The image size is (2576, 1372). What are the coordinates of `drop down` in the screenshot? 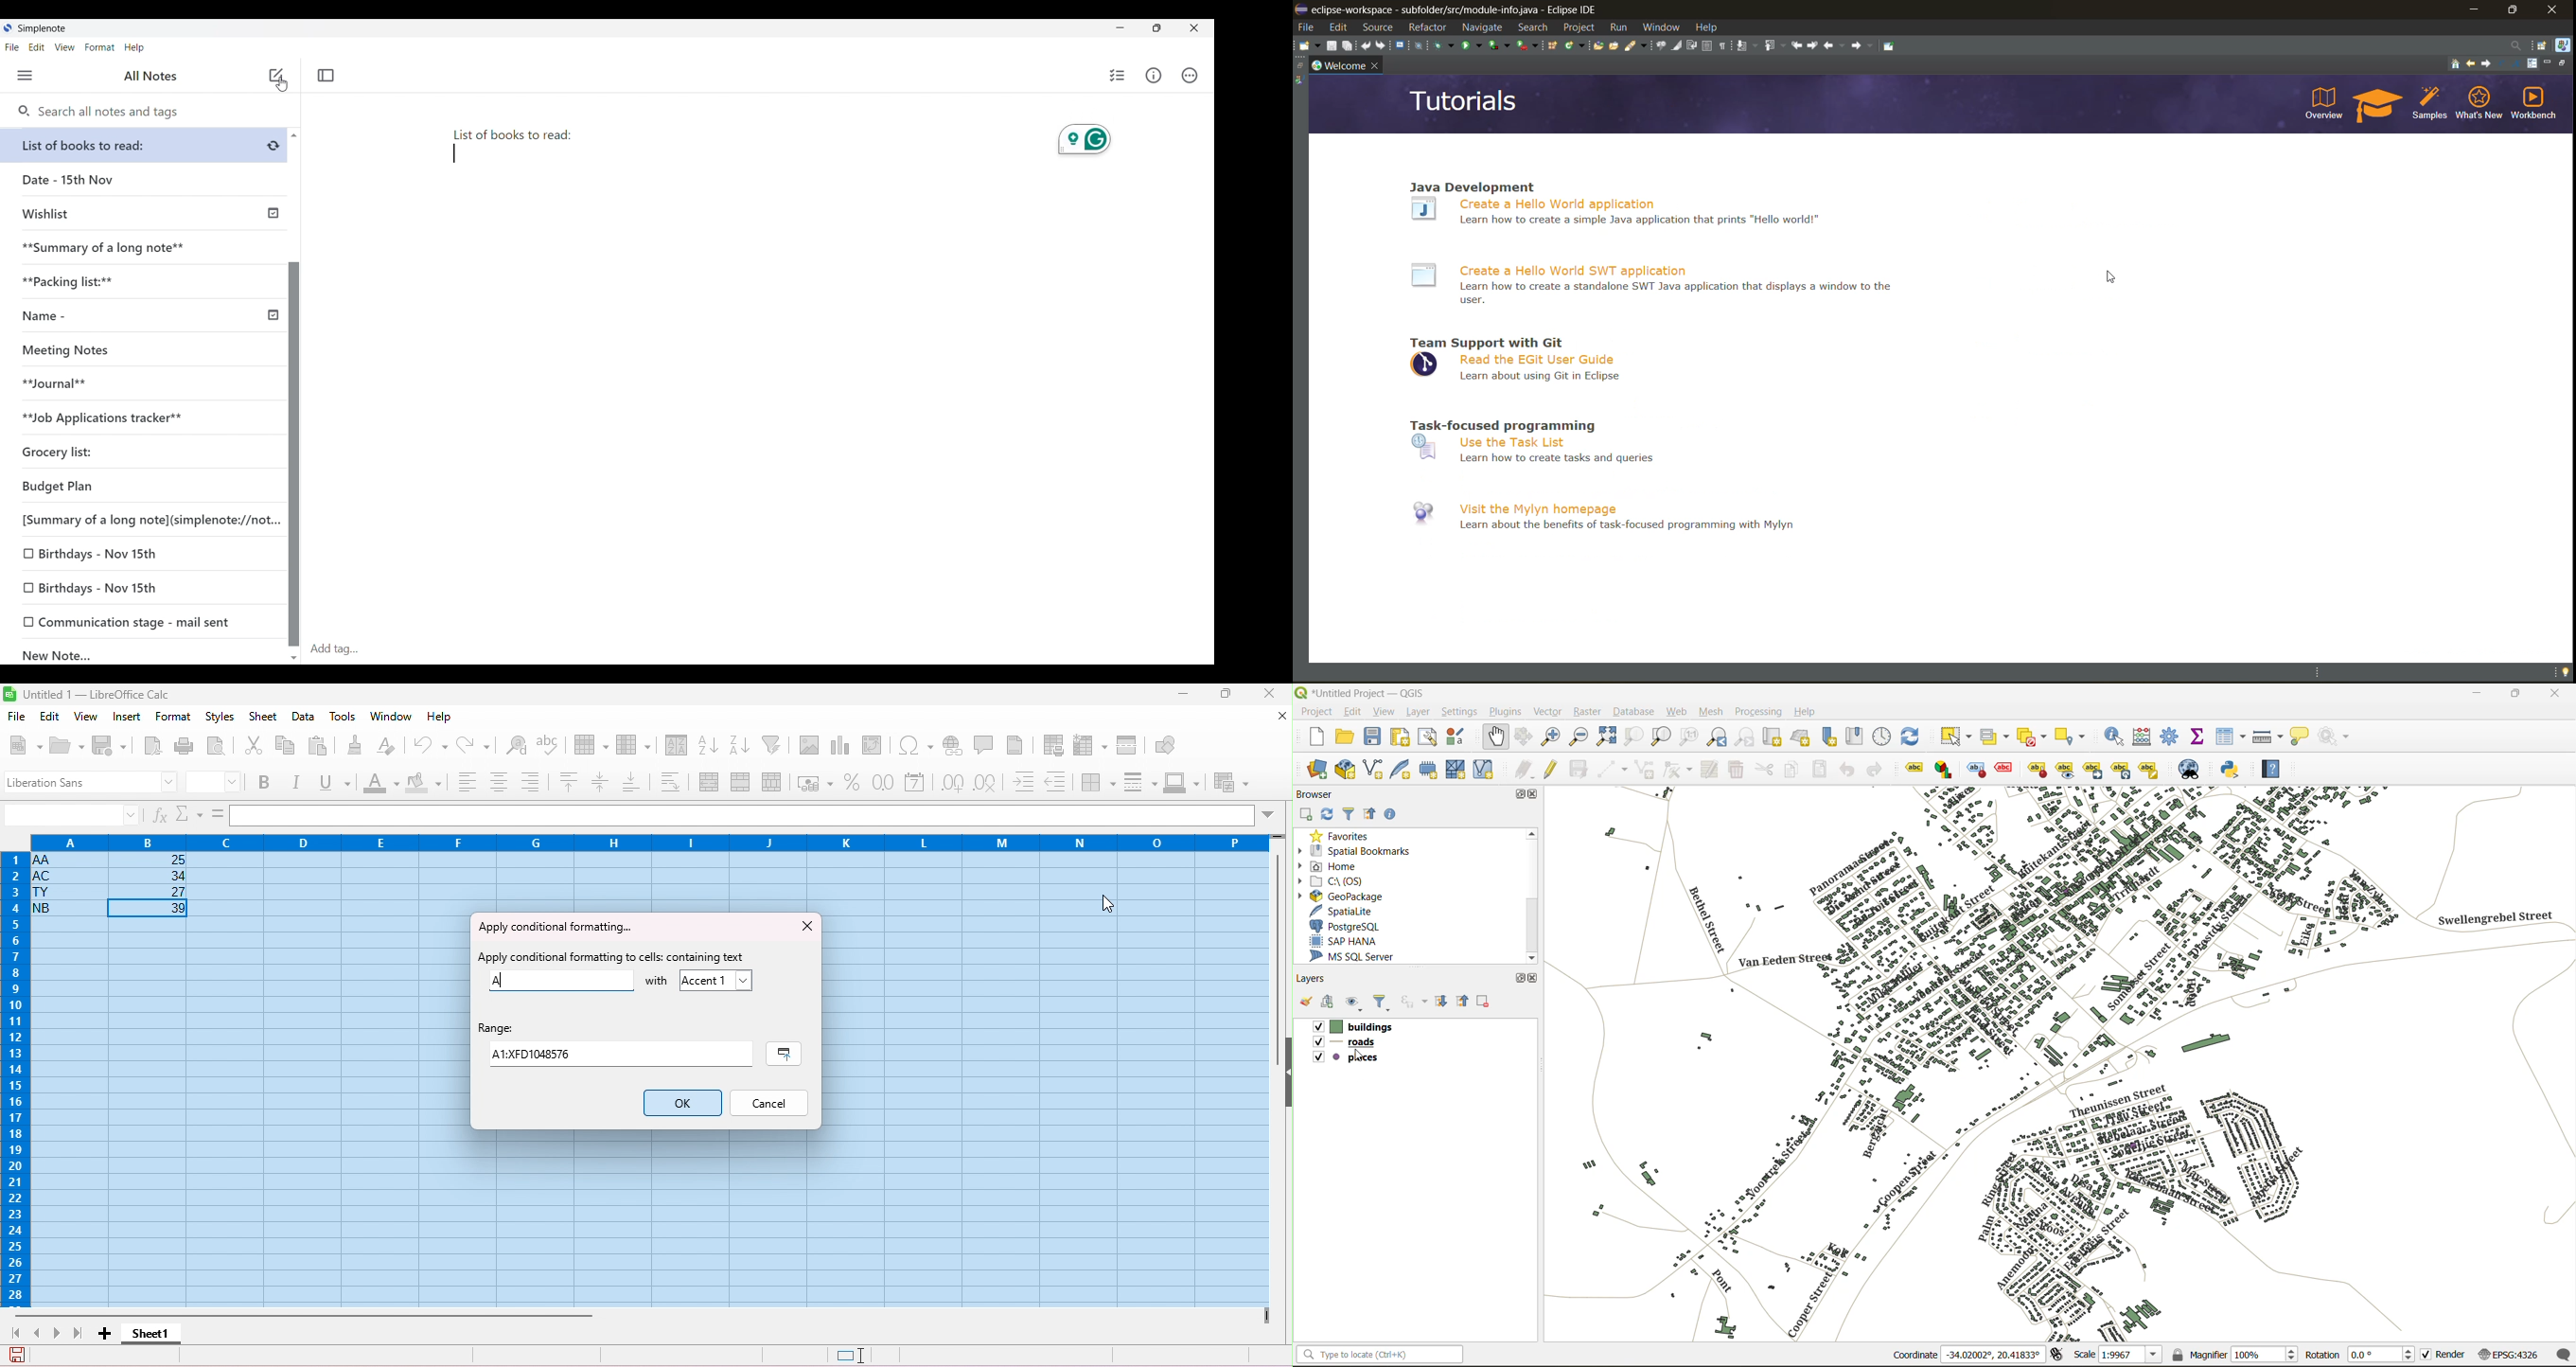 It's located at (1270, 813).